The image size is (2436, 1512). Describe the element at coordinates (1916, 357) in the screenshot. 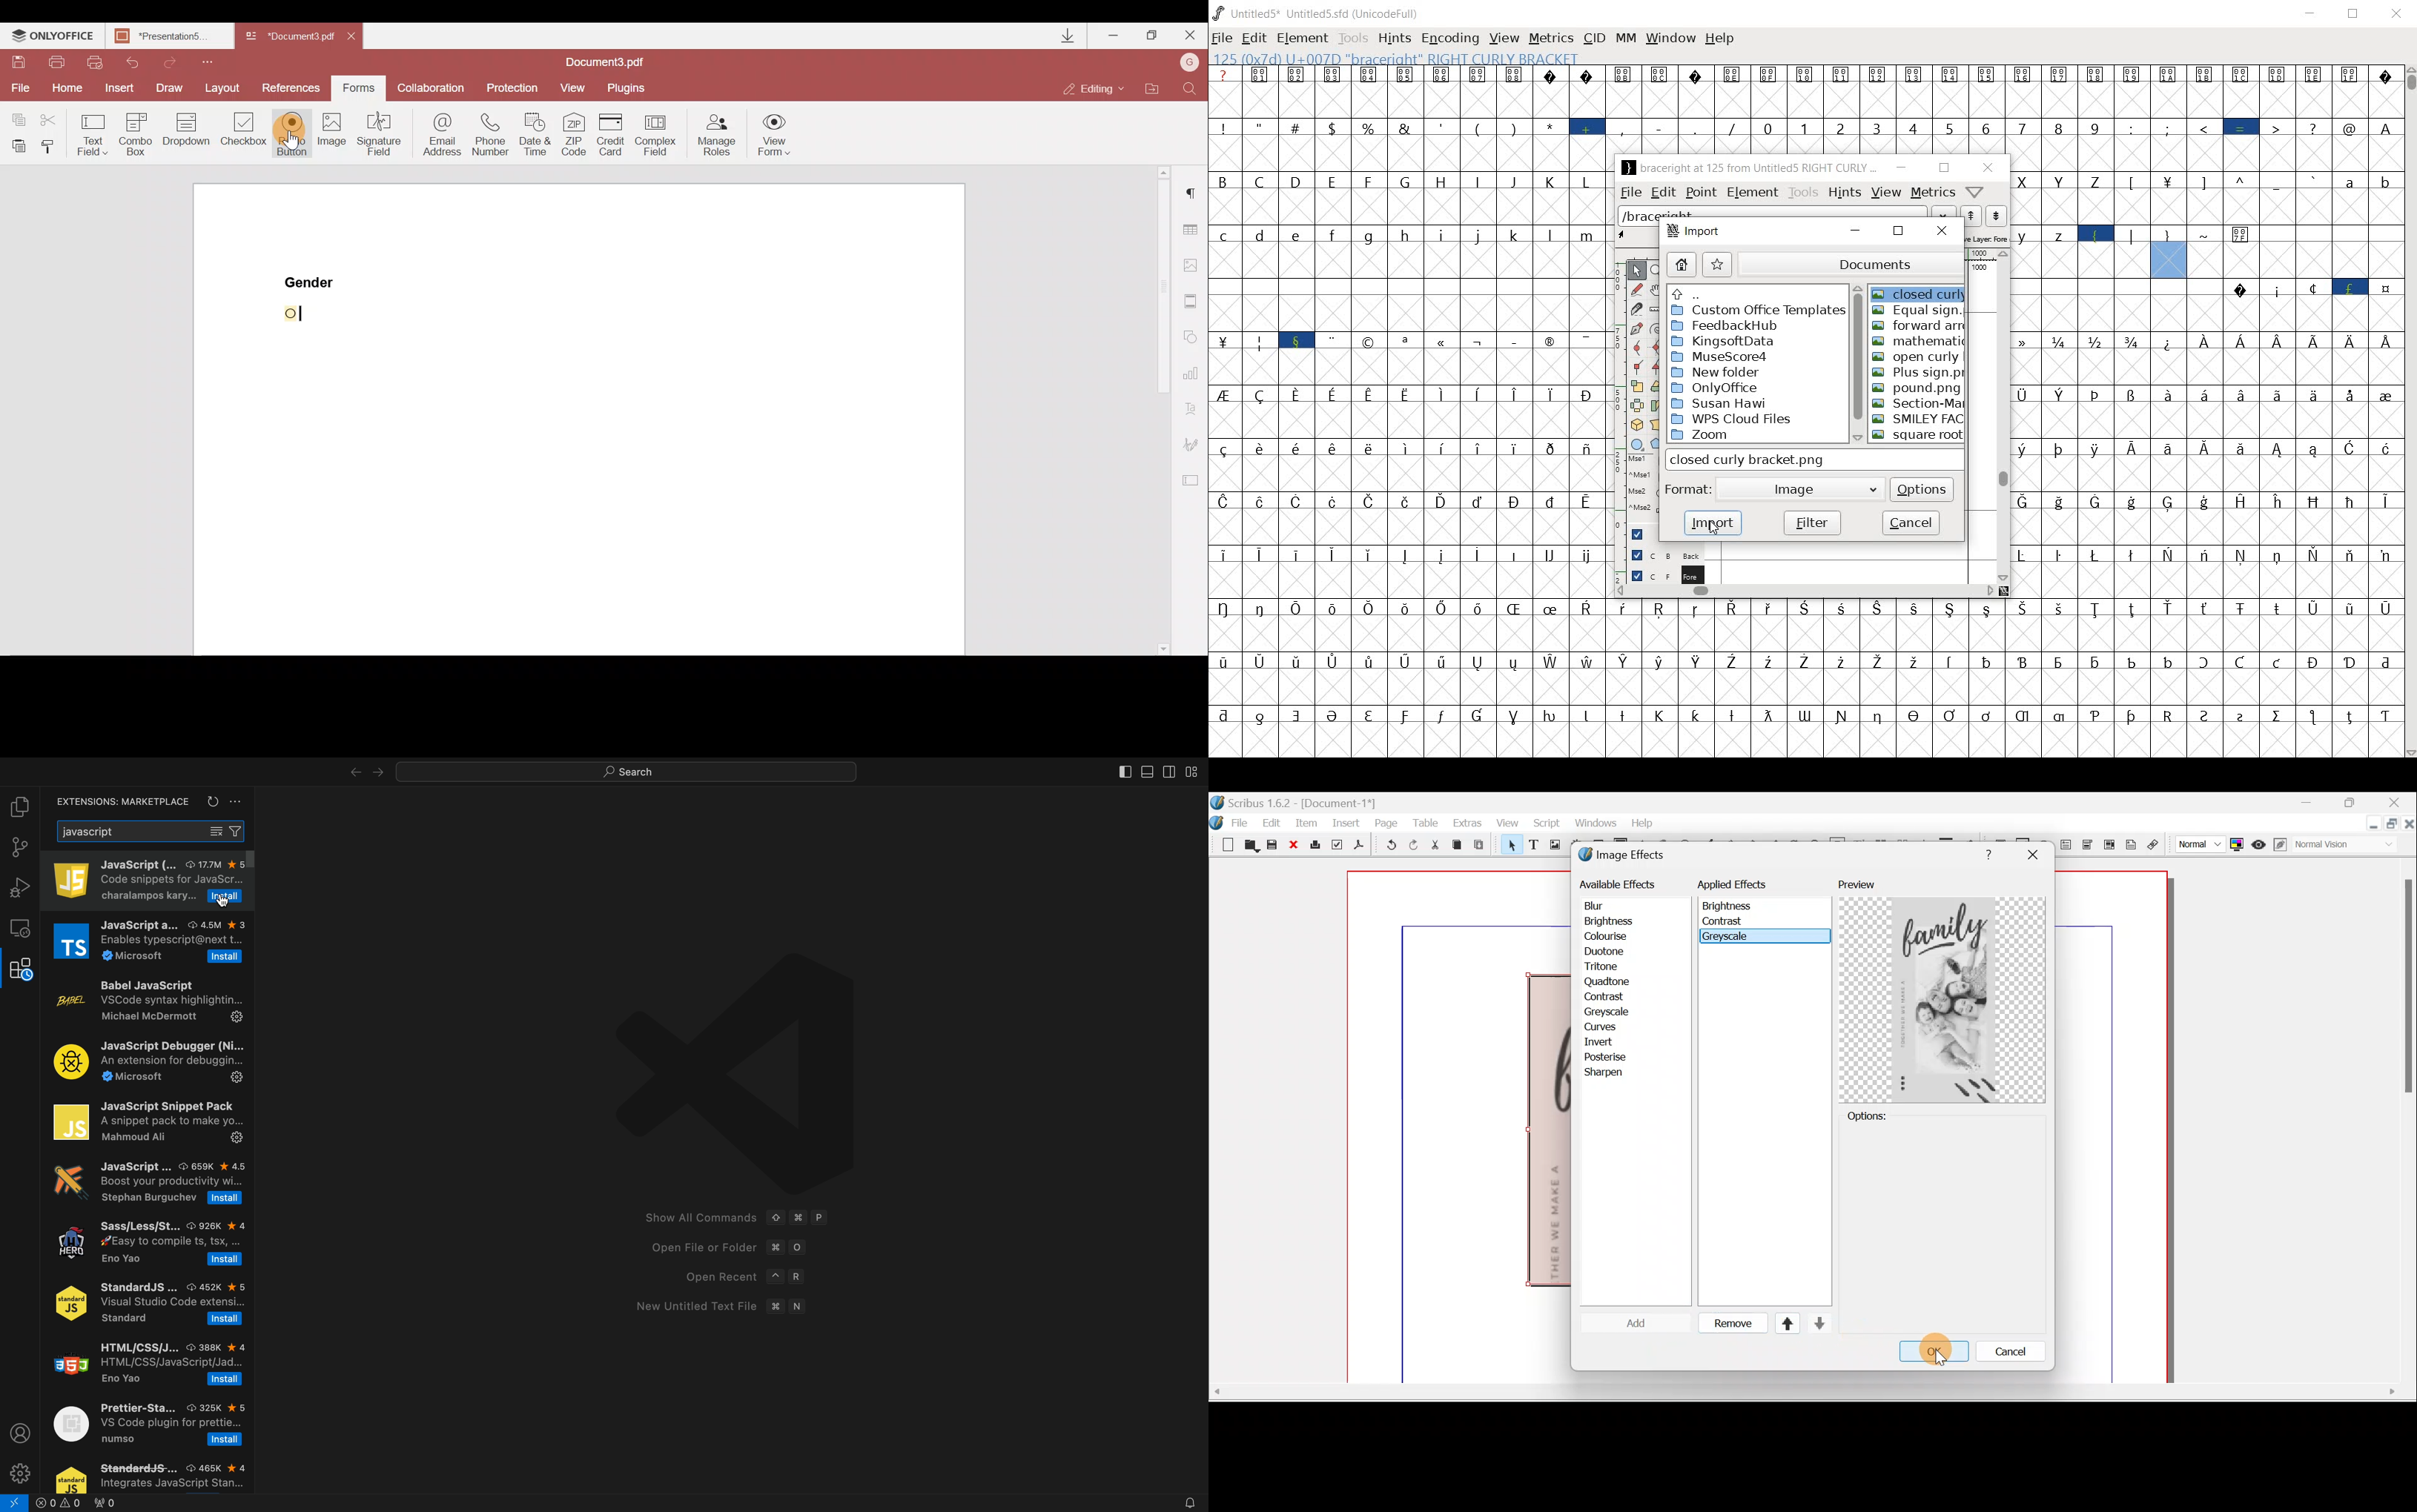

I see `open curly` at that location.